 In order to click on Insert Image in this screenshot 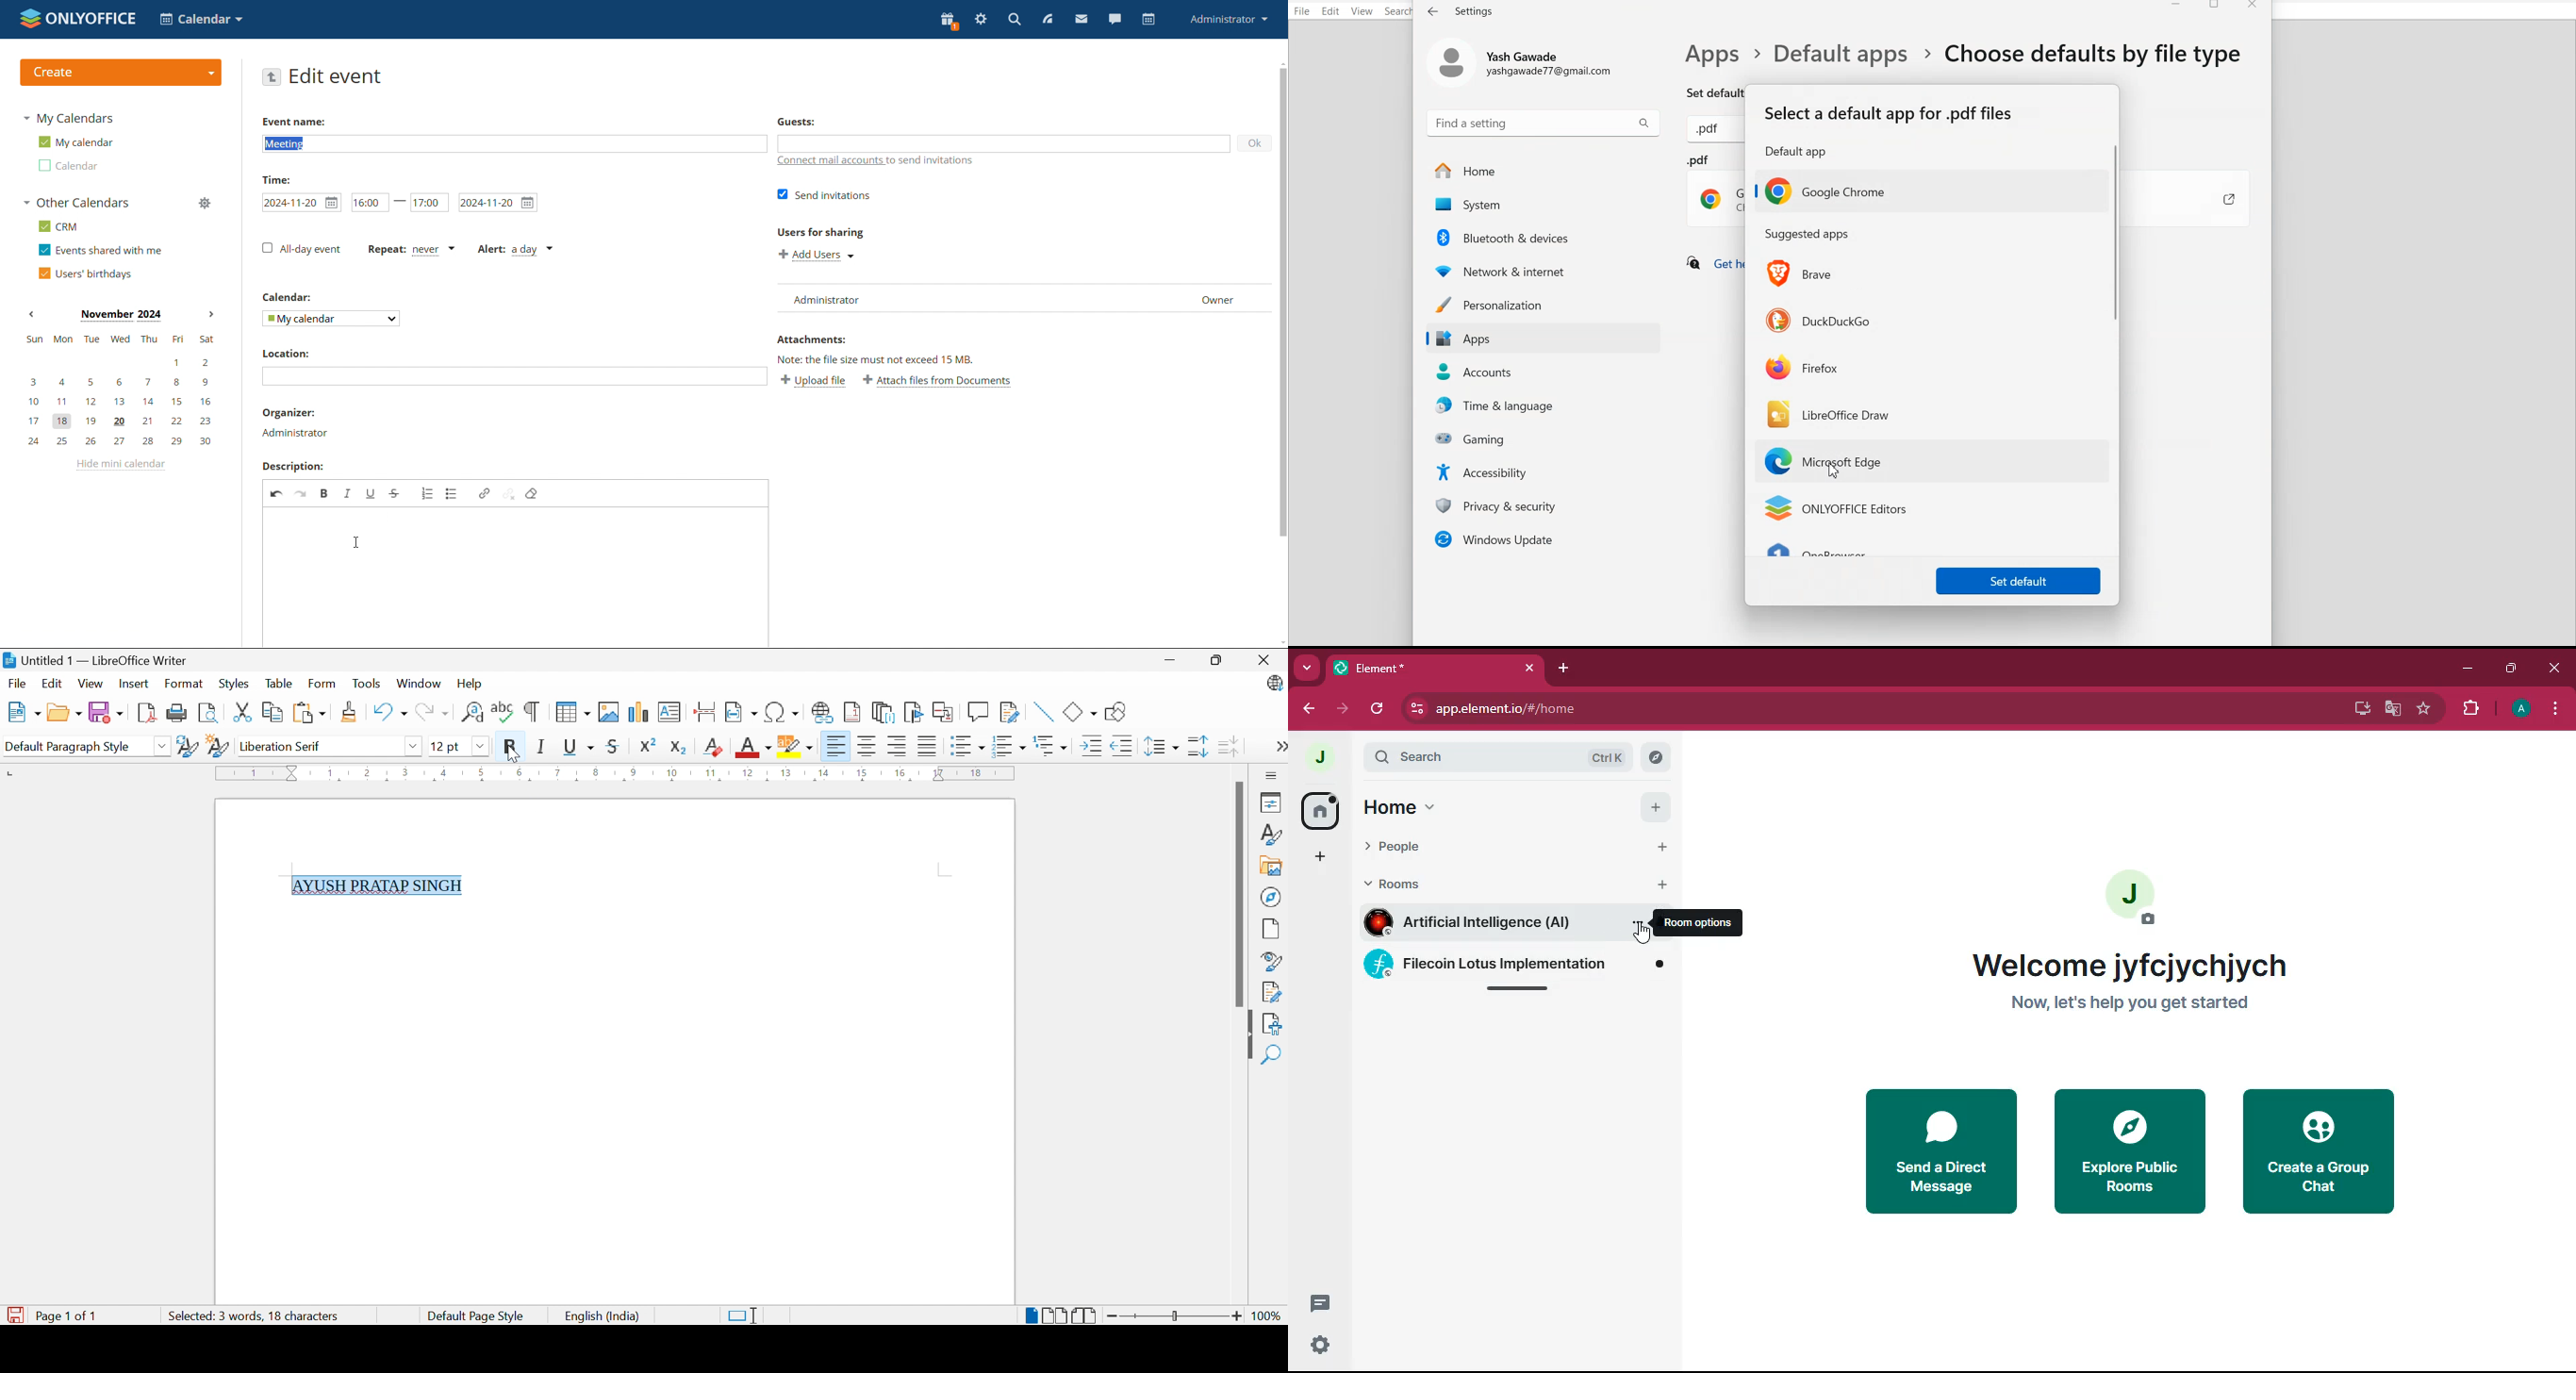, I will do `click(609, 711)`.